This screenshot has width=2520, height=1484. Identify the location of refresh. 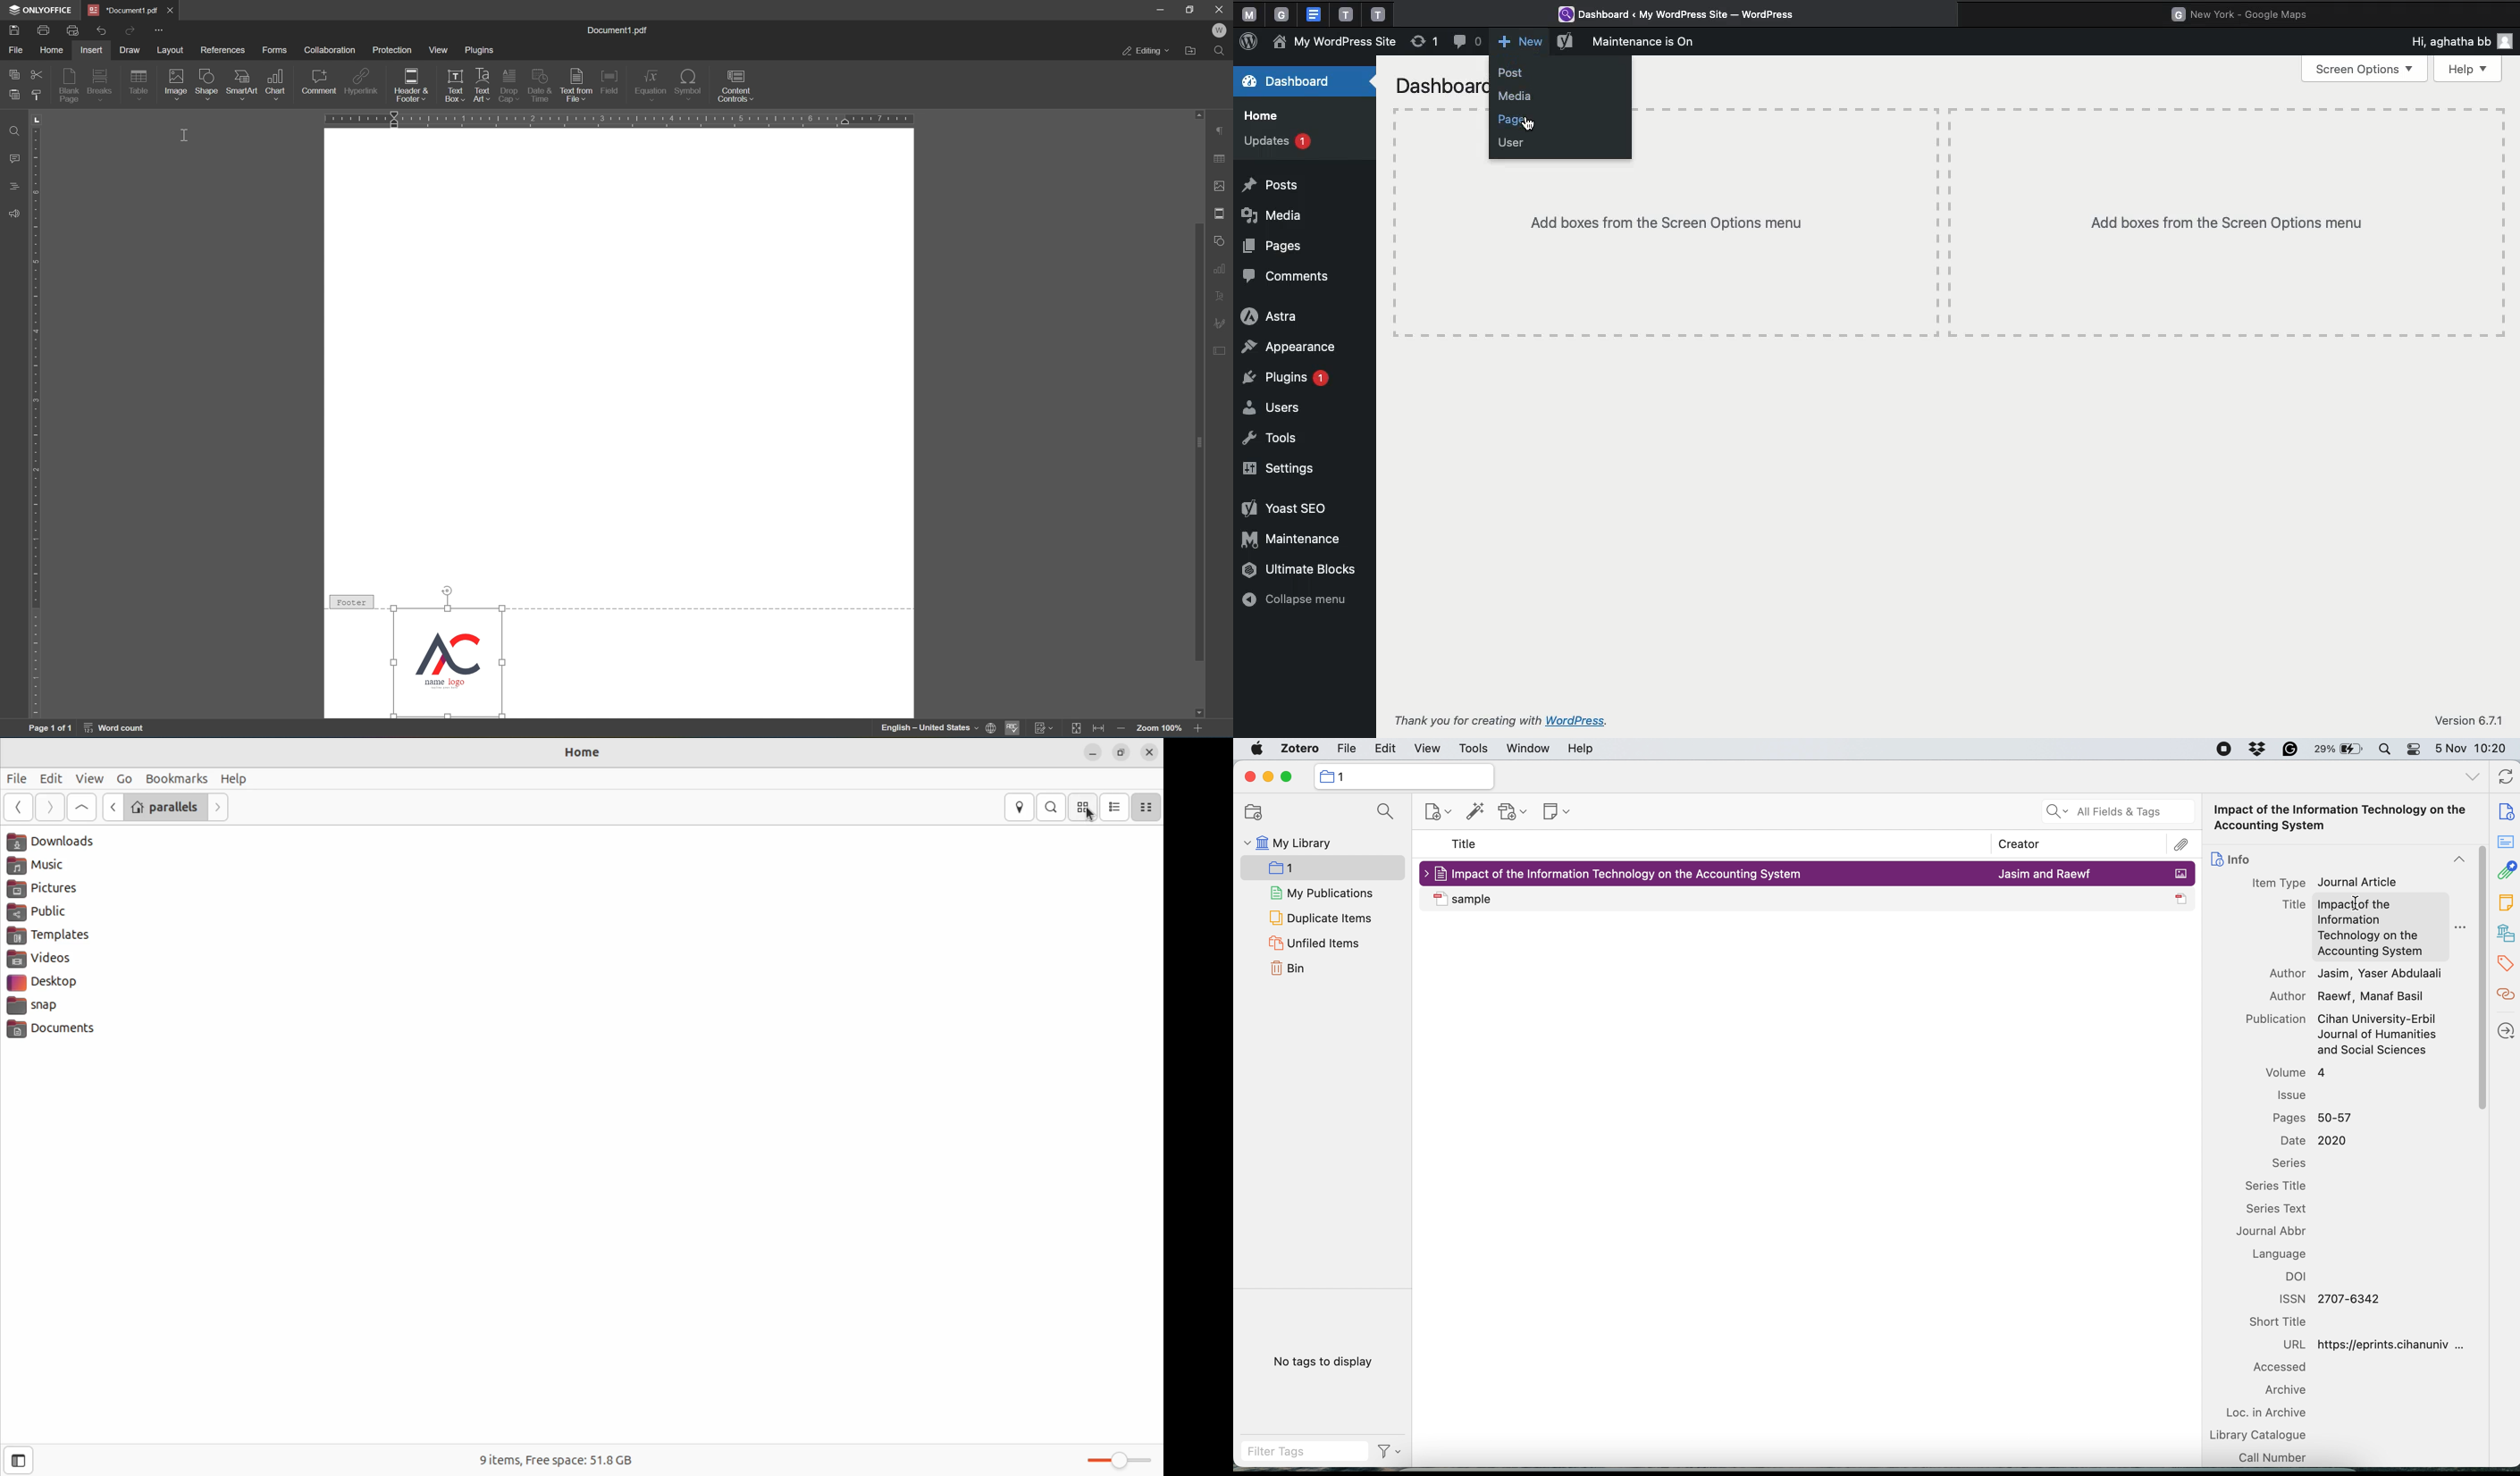
(2505, 779).